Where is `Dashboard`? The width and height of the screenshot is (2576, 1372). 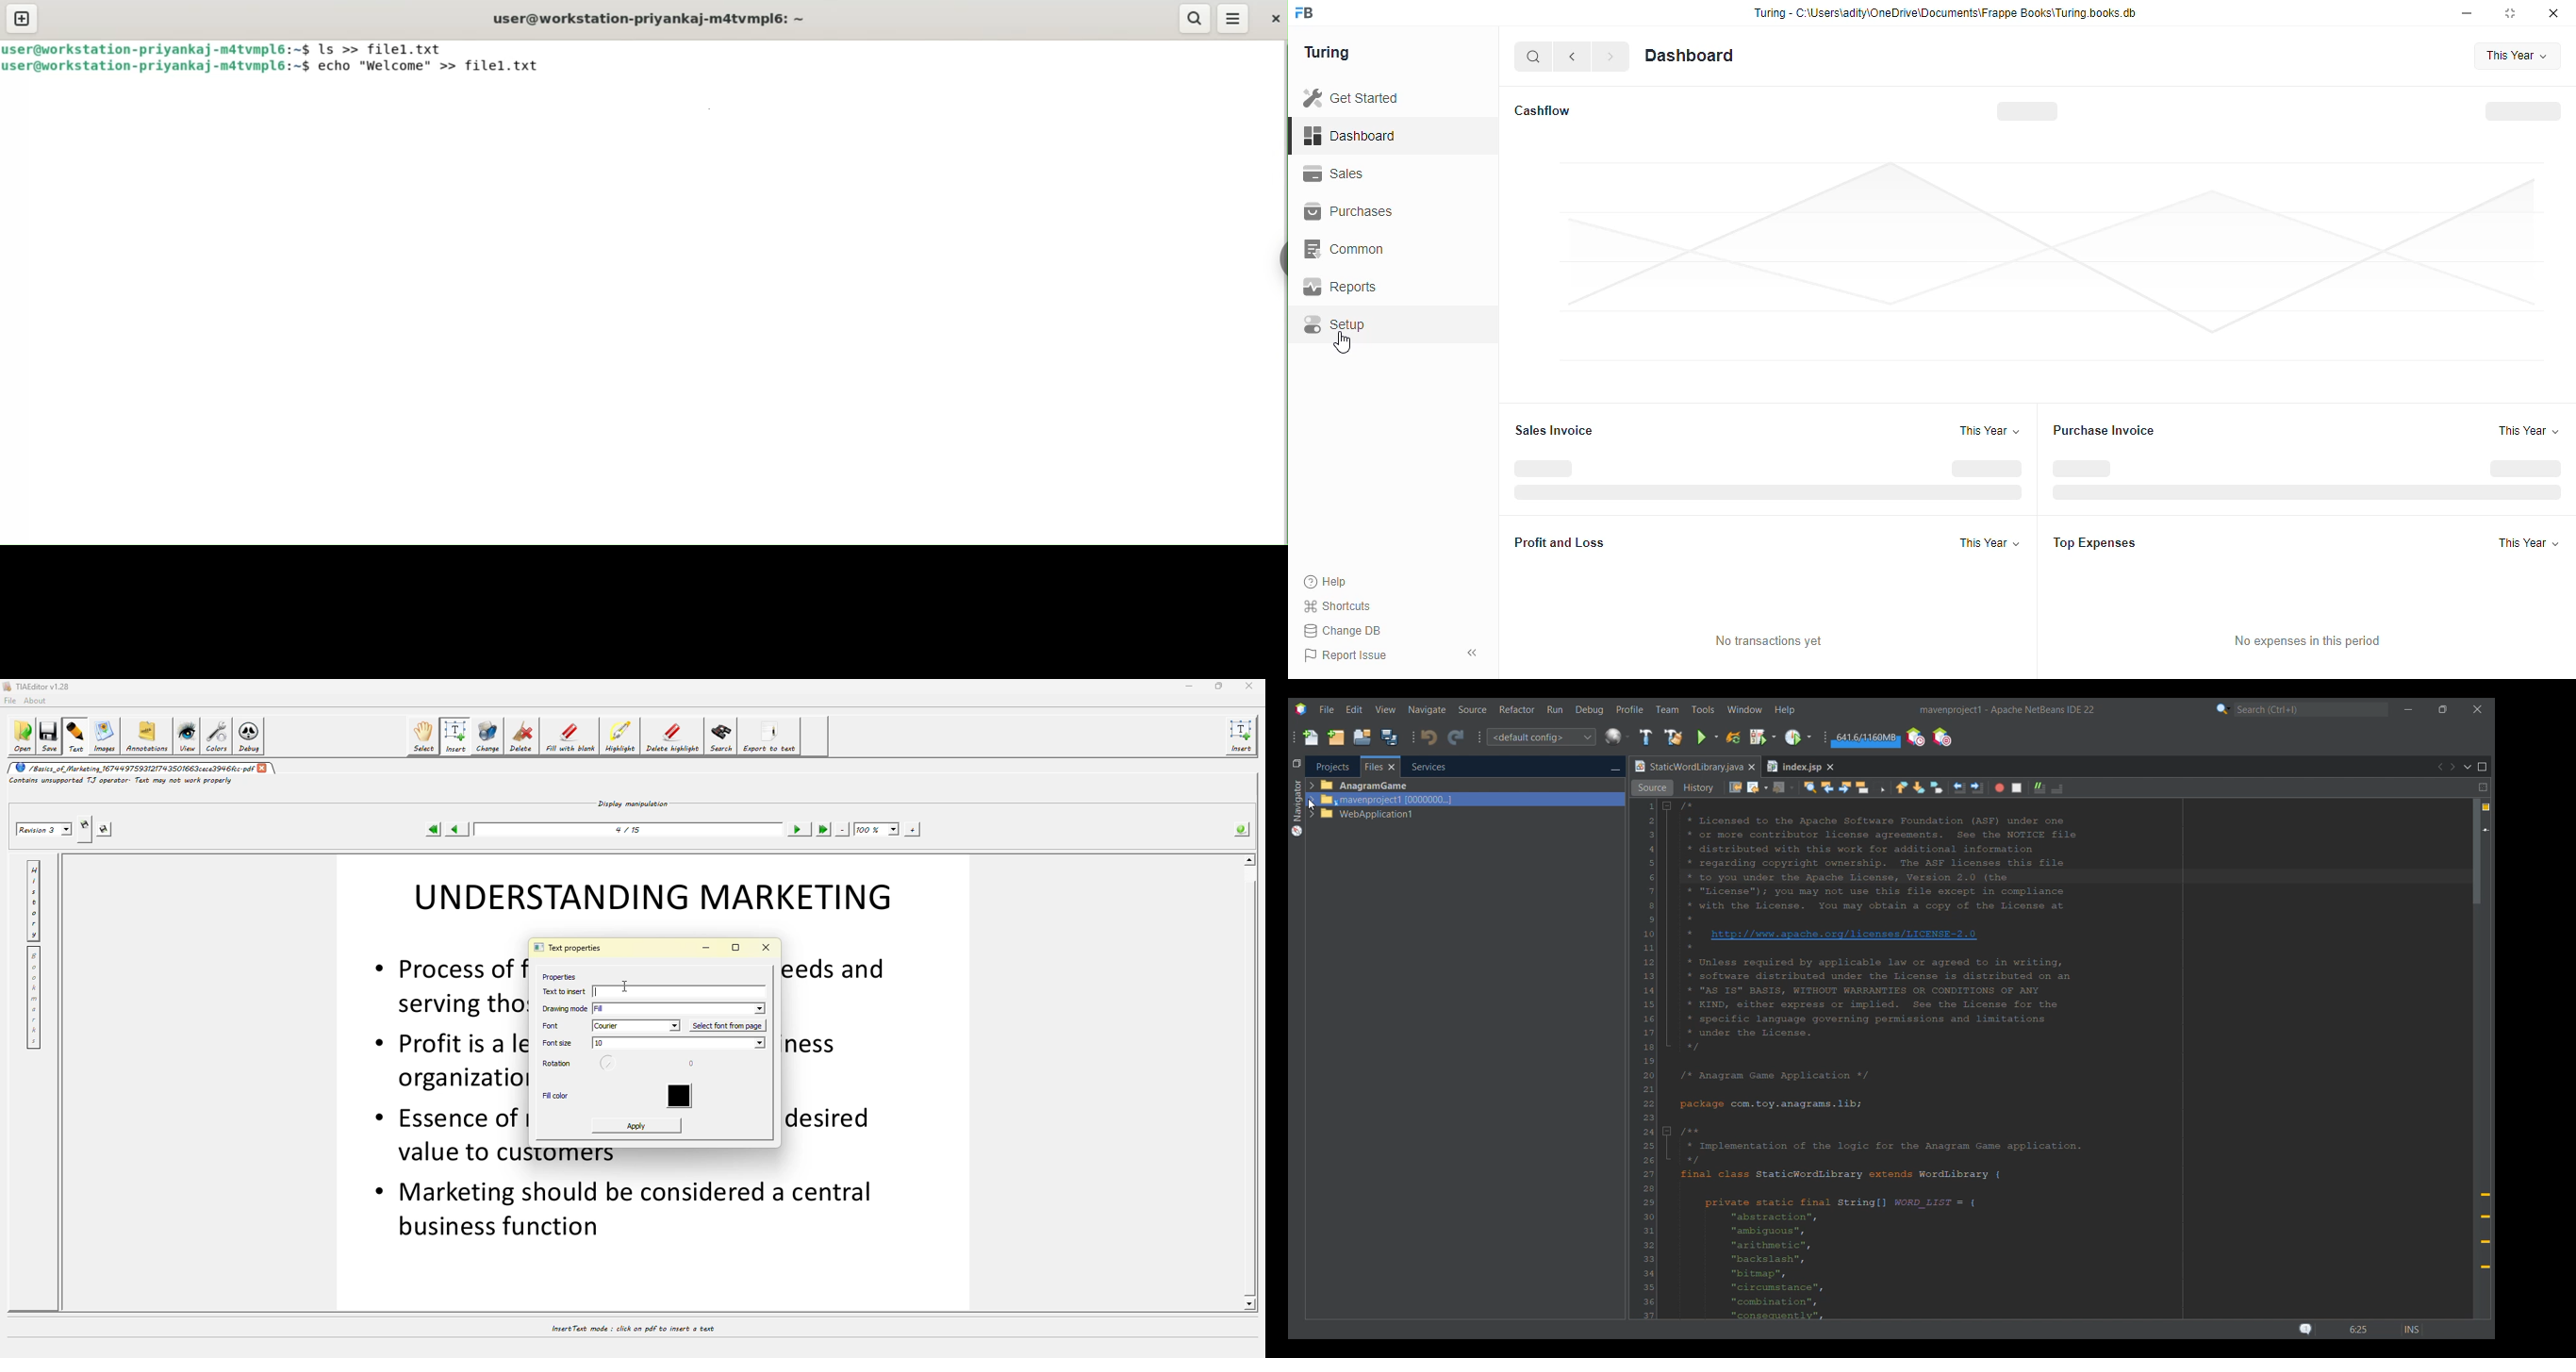
Dashboard is located at coordinates (1386, 136).